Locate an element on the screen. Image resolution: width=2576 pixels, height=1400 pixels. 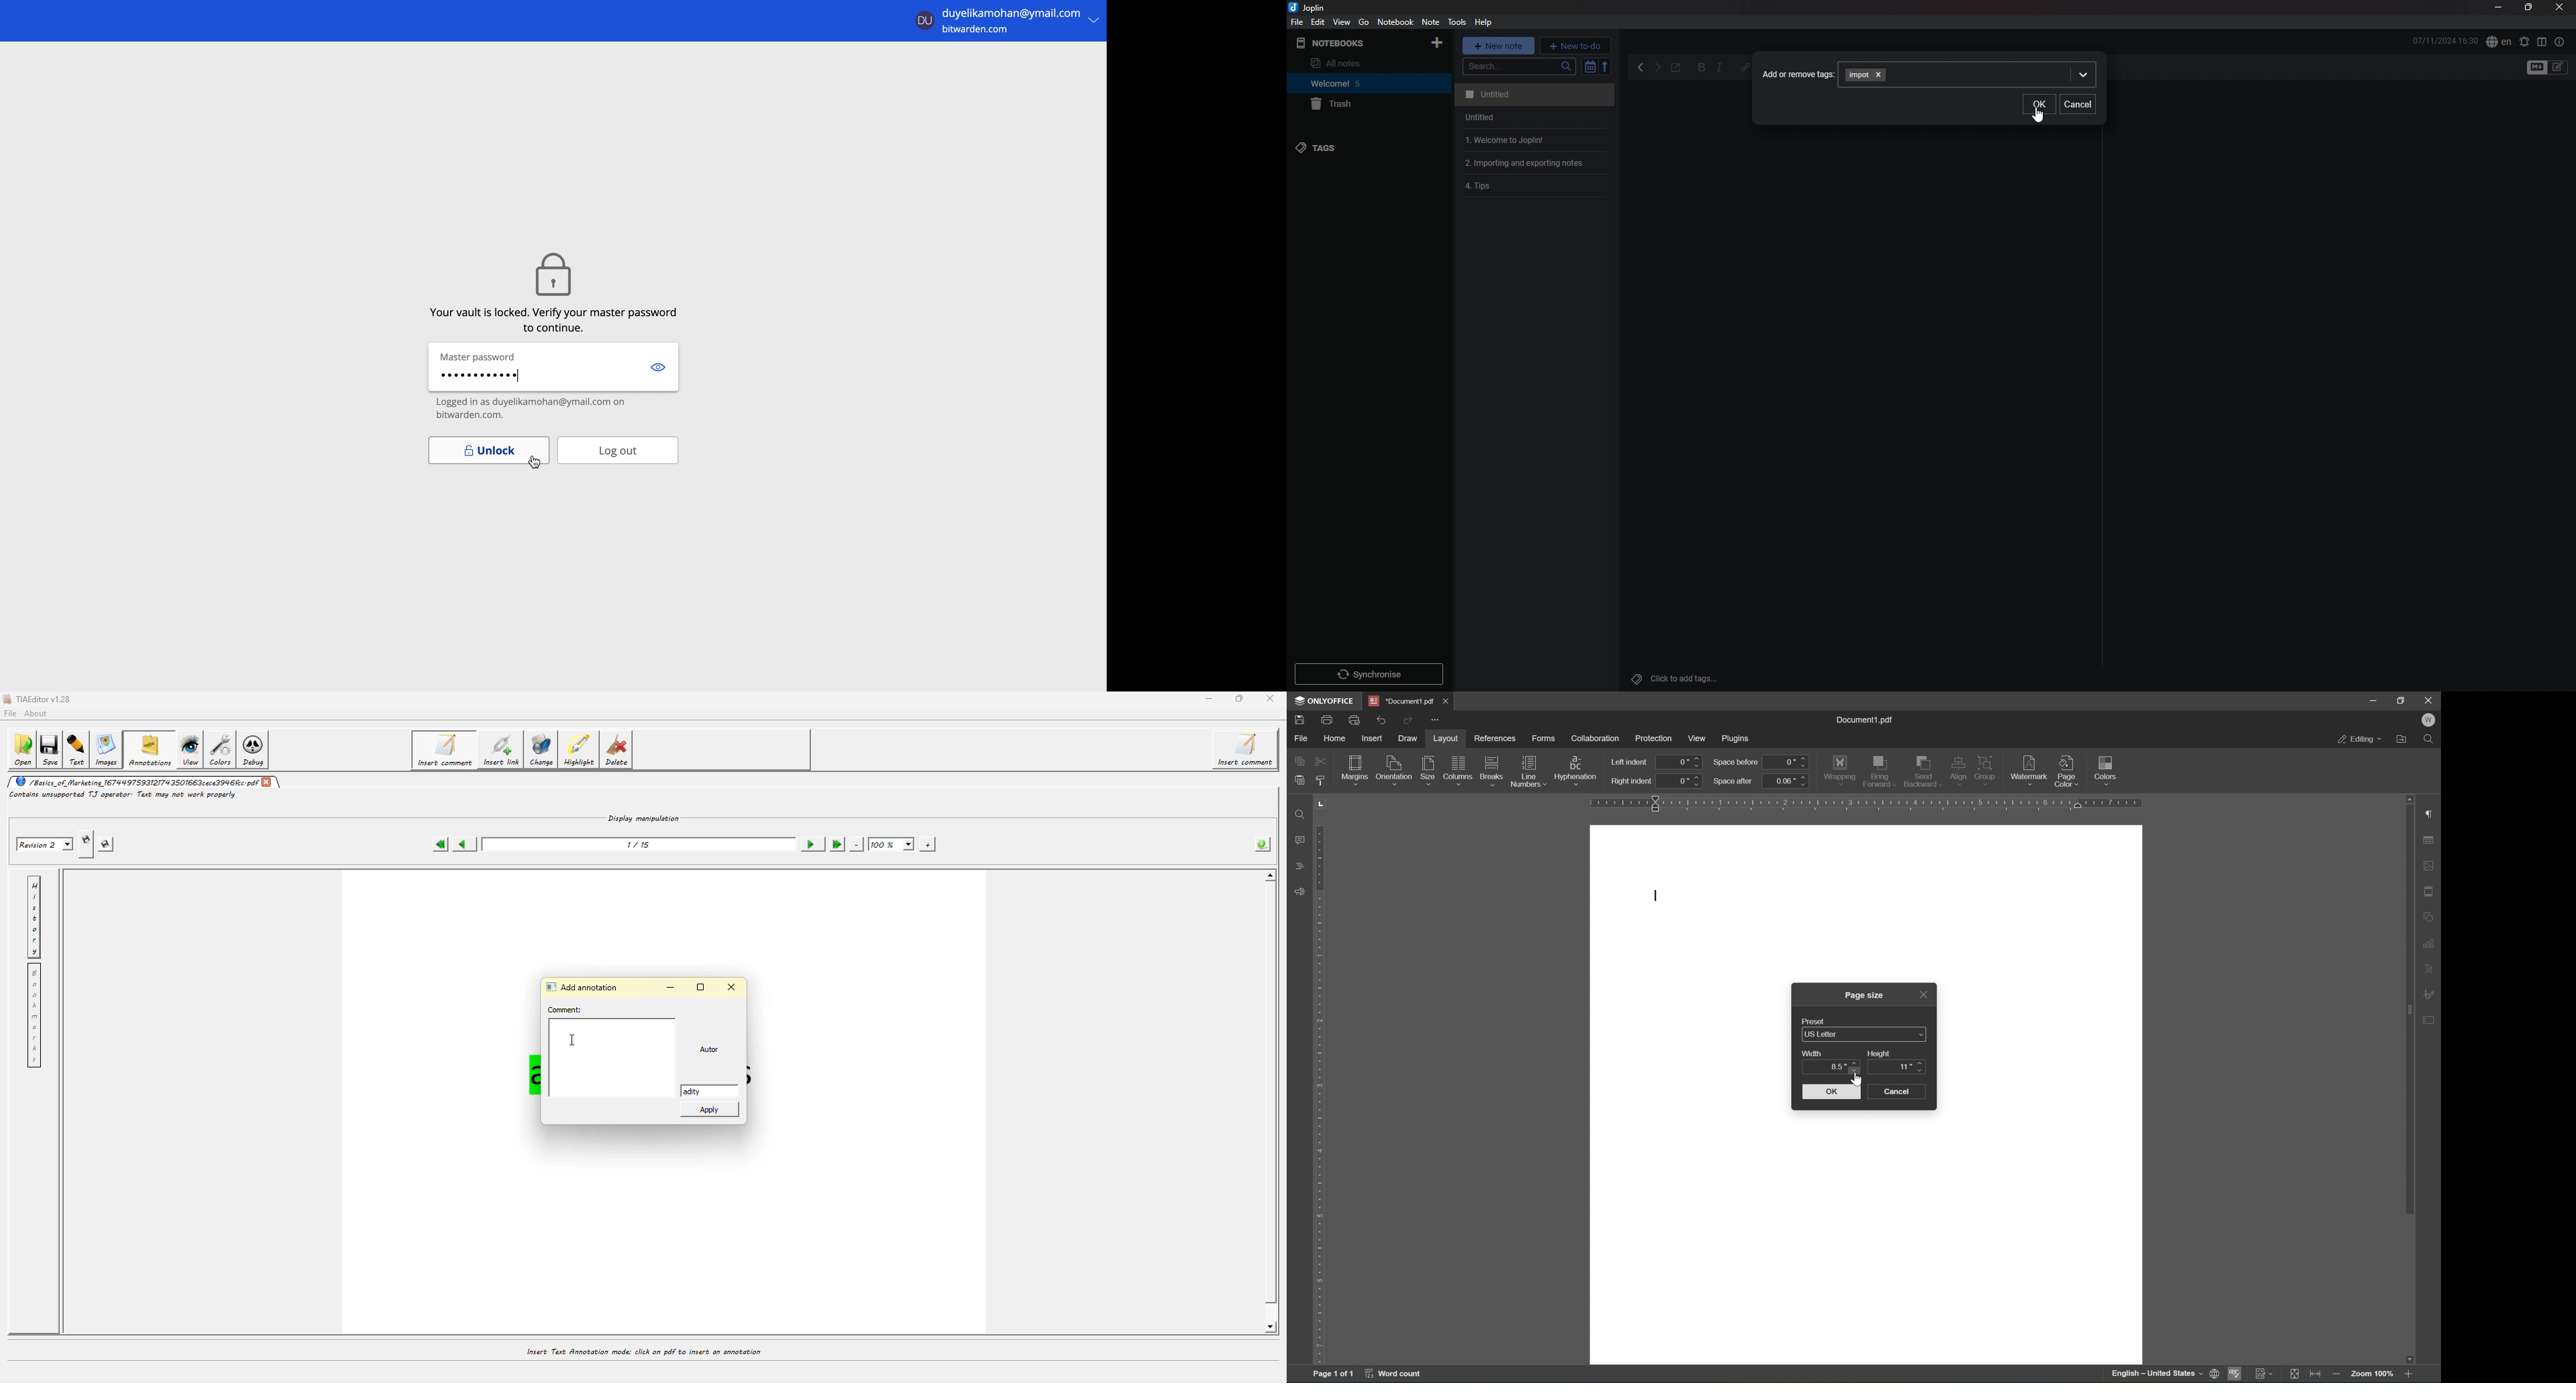
0 is located at coordinates (1680, 761).